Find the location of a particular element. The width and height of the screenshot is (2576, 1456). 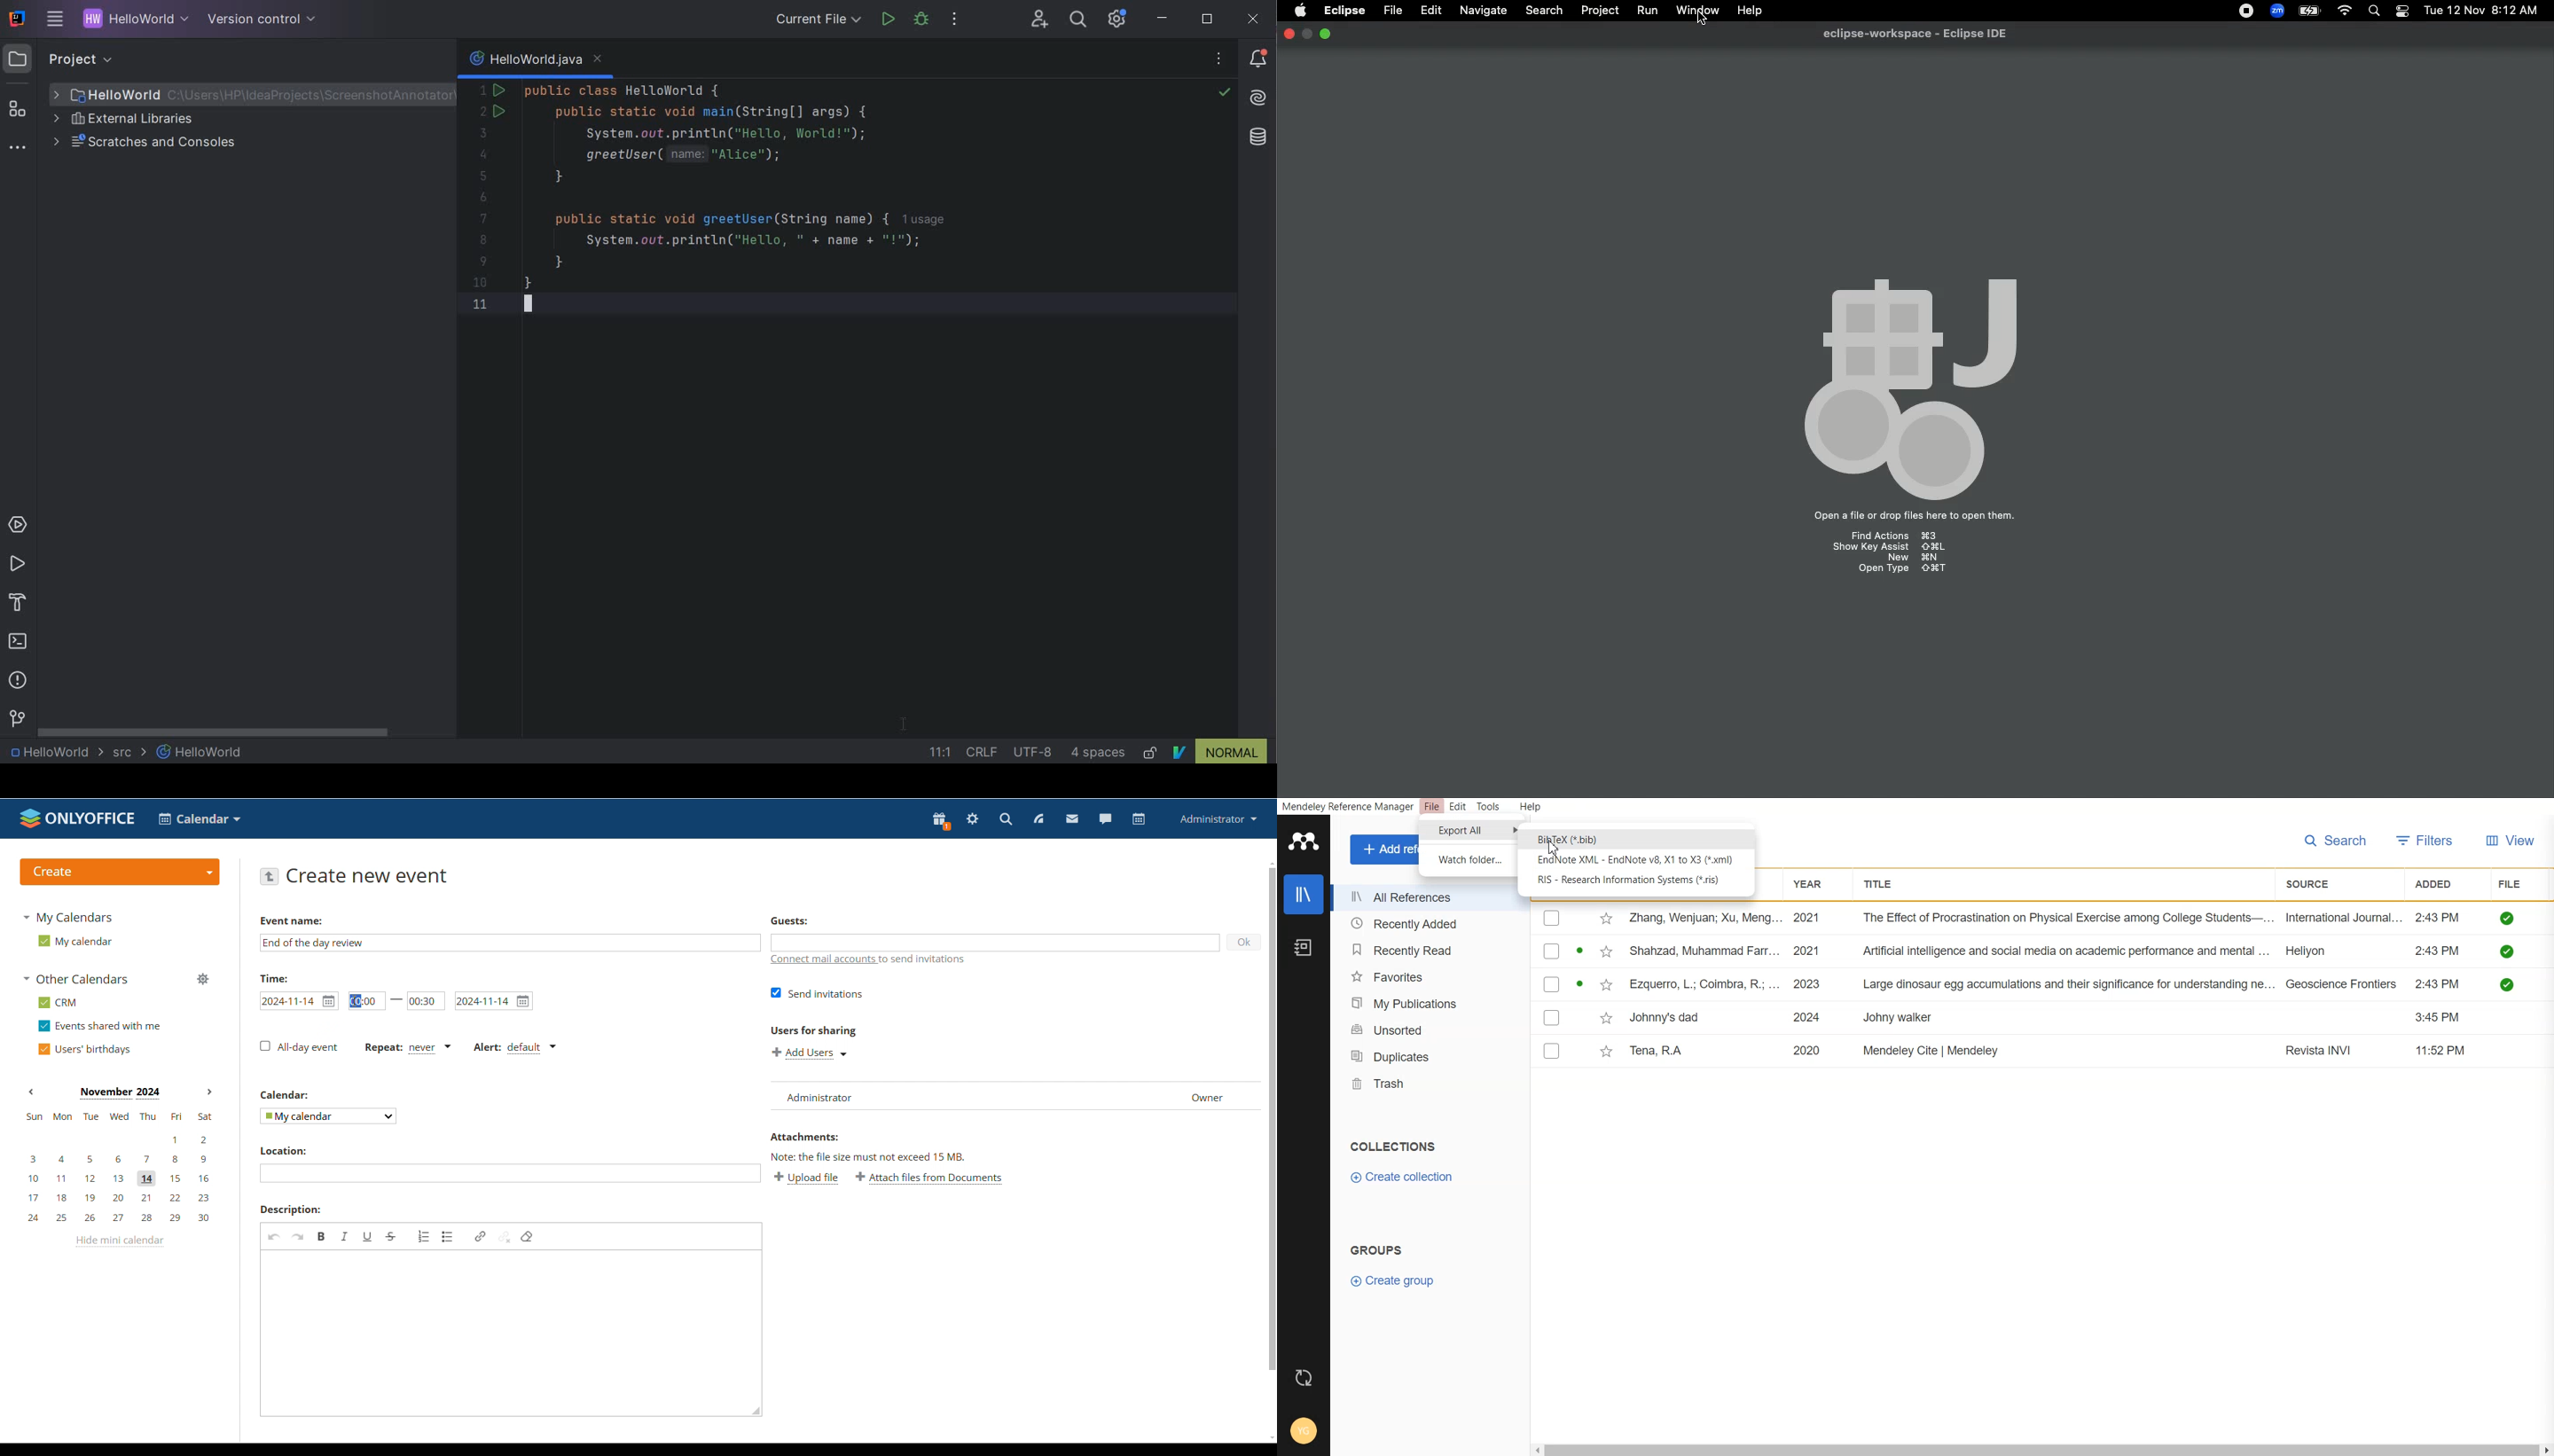

Account is located at coordinates (1304, 1433).